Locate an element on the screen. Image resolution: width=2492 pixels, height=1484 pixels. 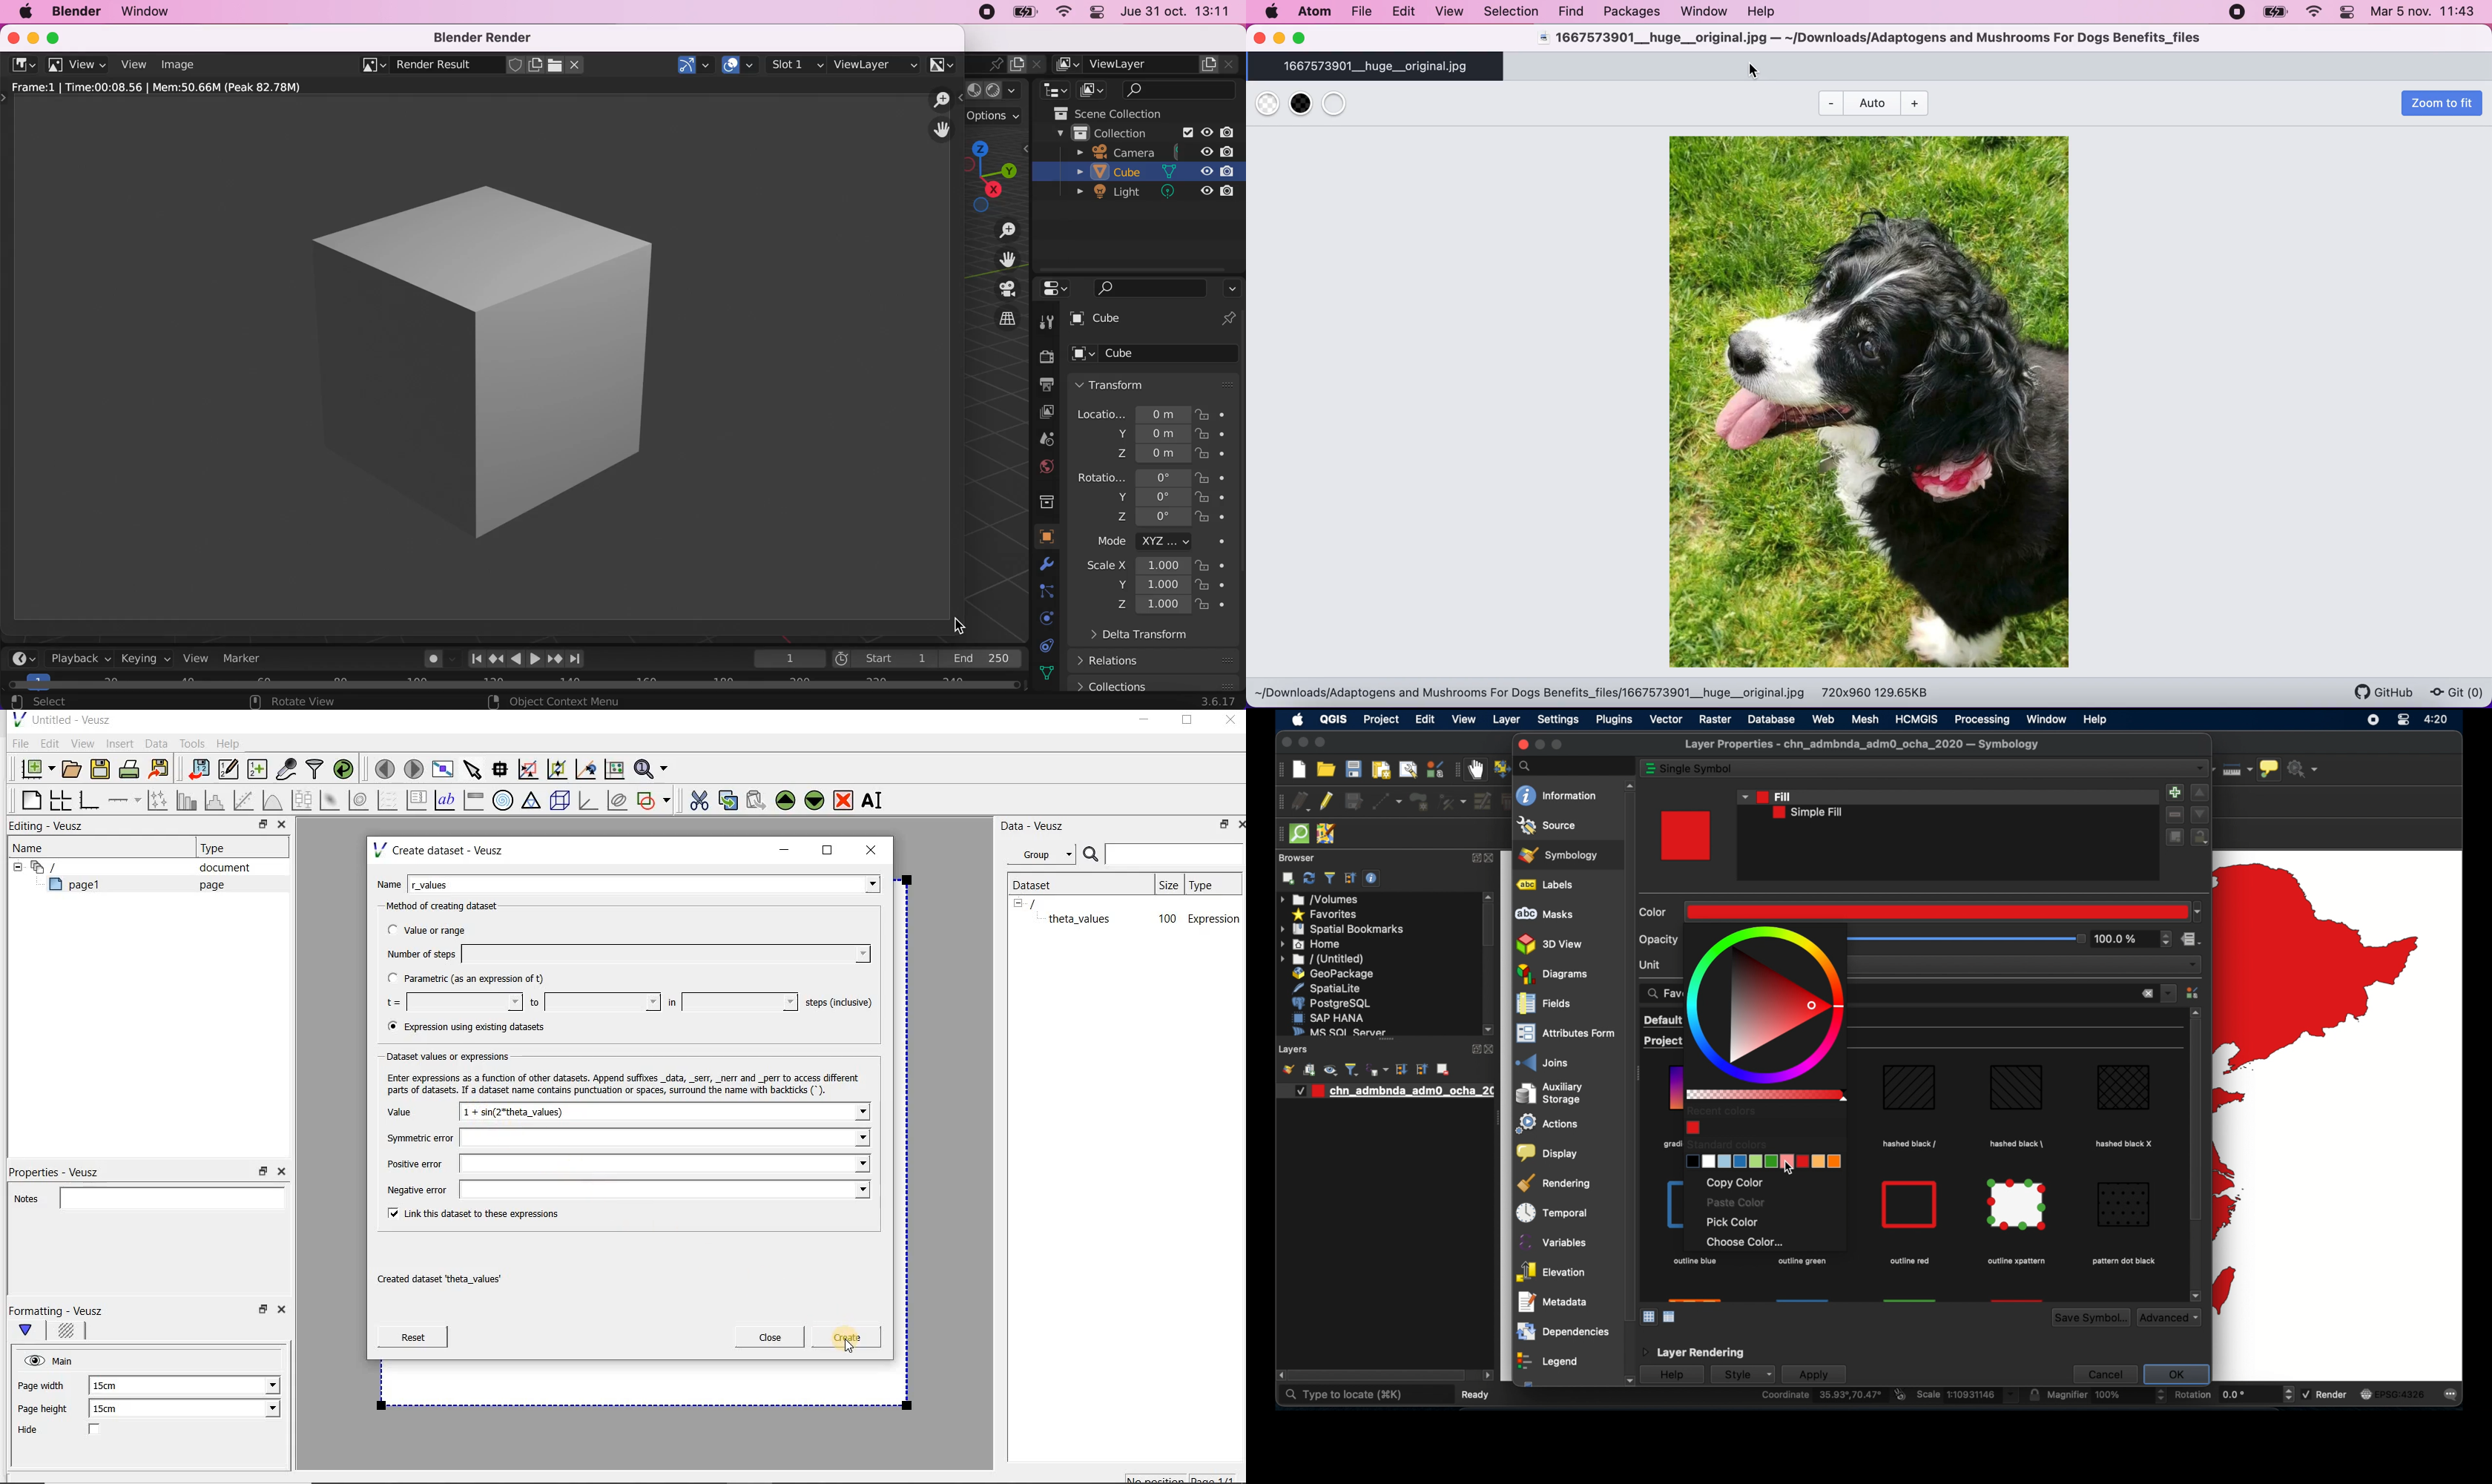
Mar 5 nov. 11:42 is located at coordinates (2425, 14).